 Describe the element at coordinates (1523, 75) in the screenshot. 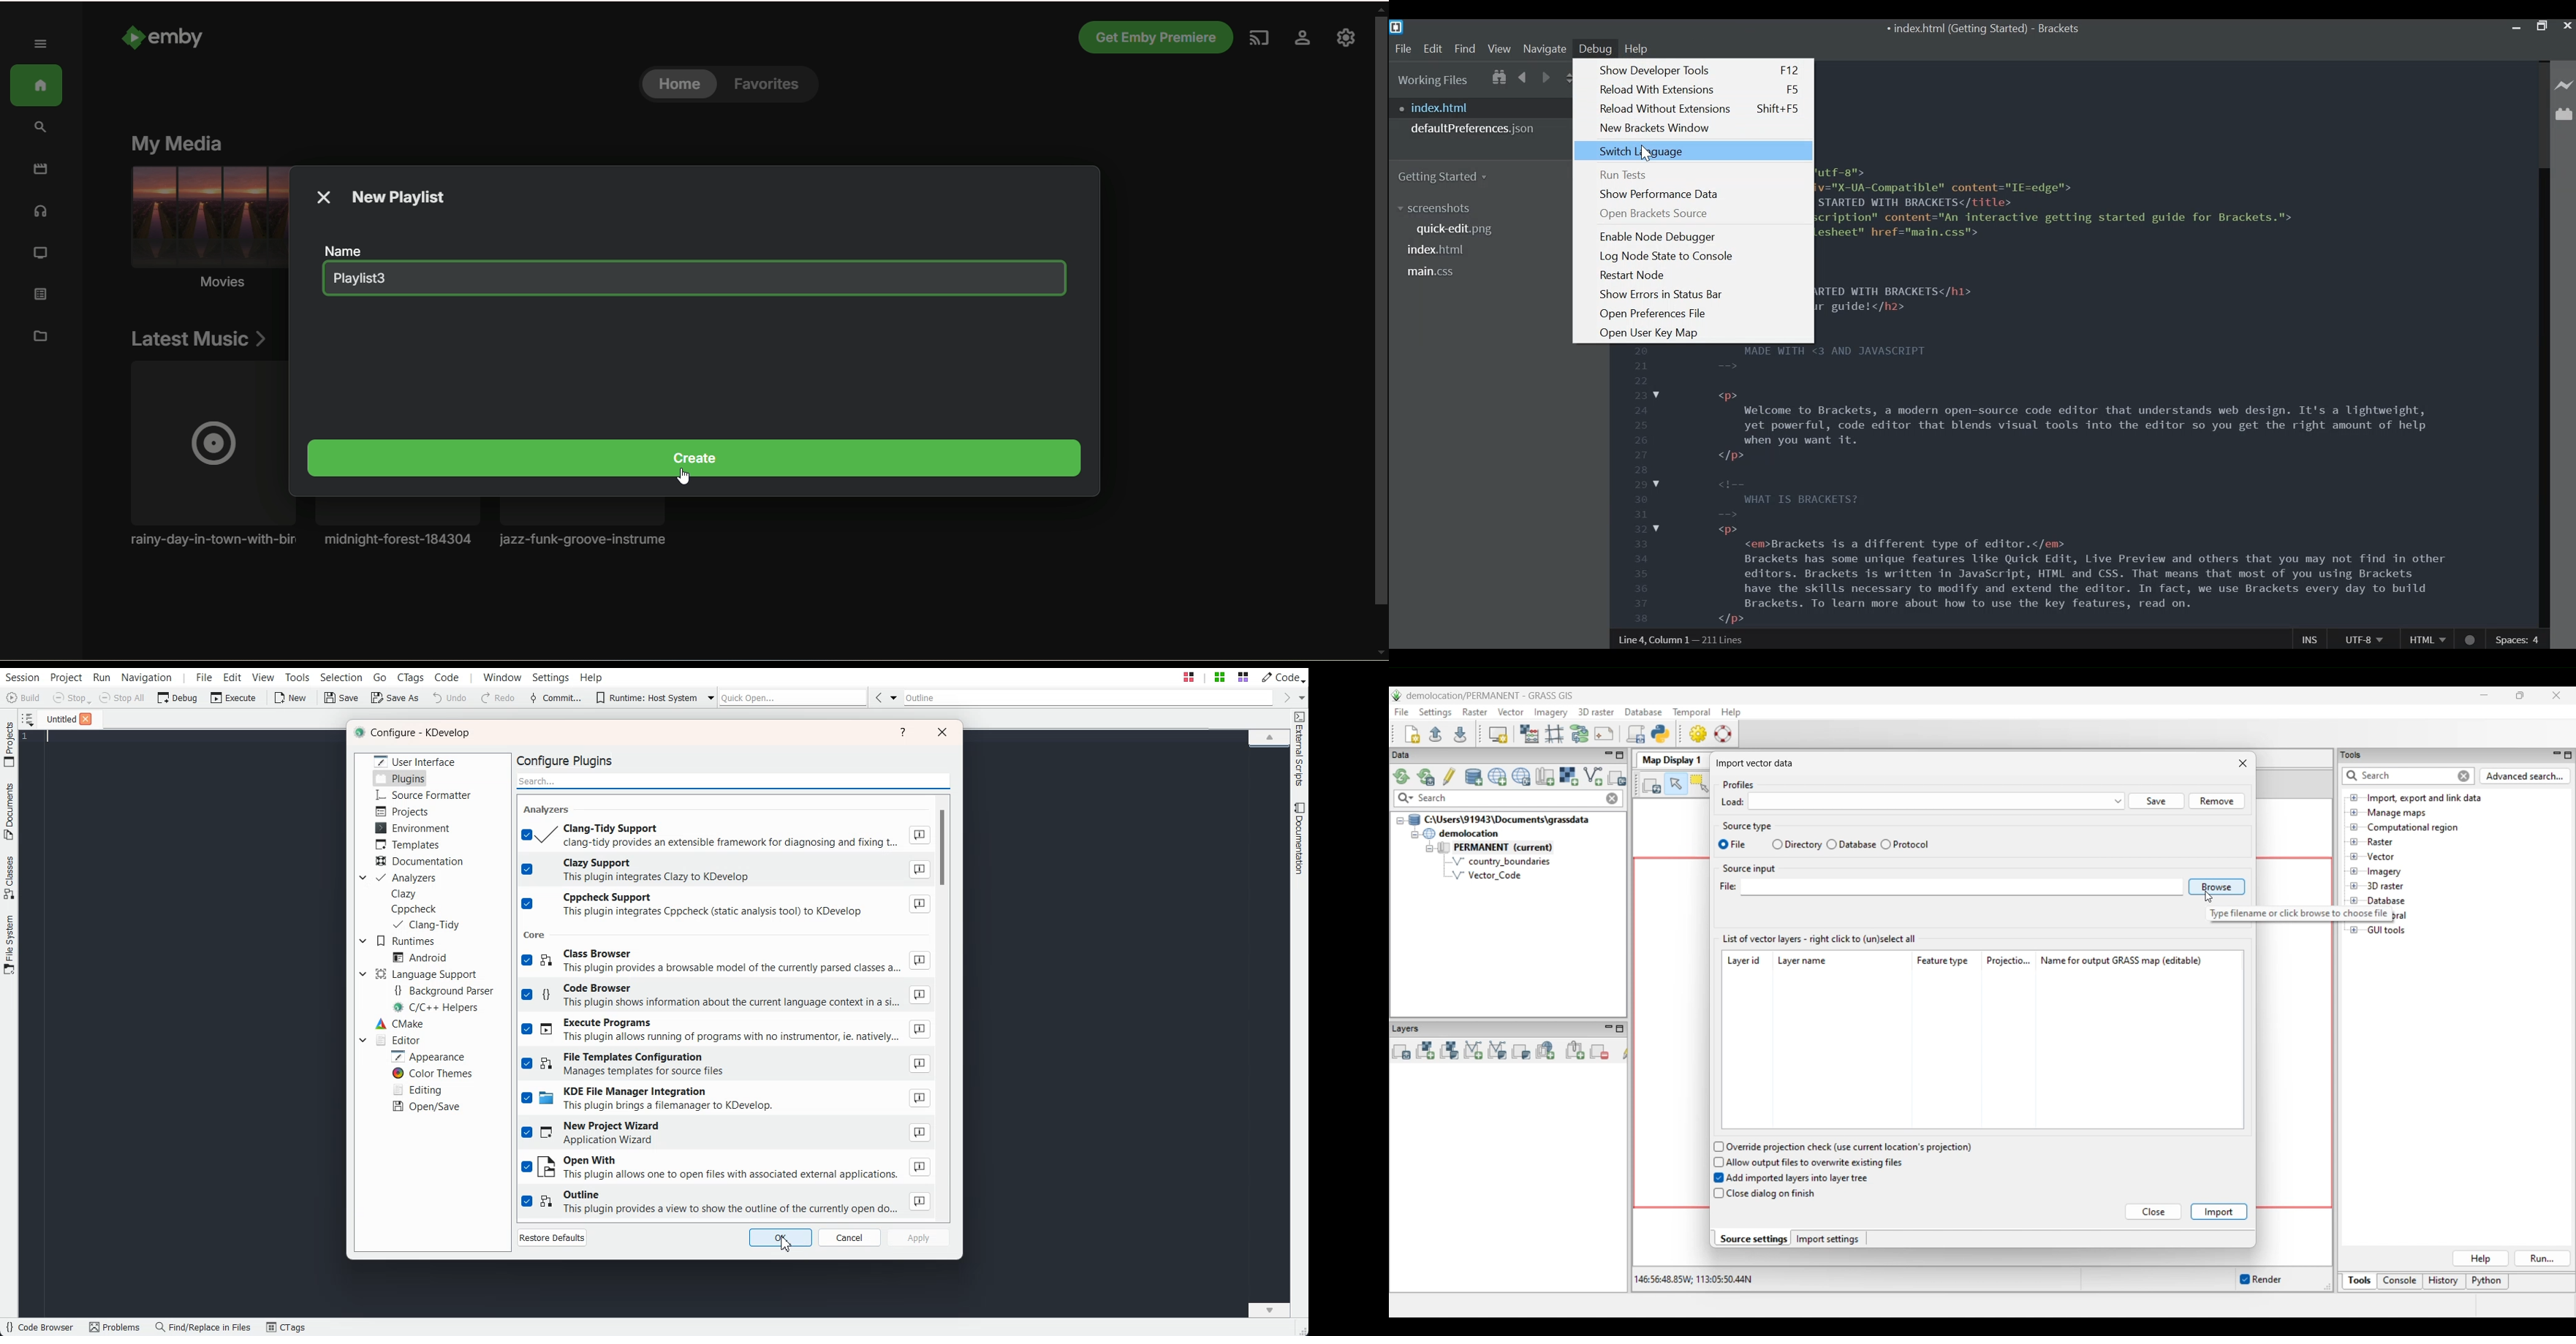

I see `Navigate Backwards` at that location.